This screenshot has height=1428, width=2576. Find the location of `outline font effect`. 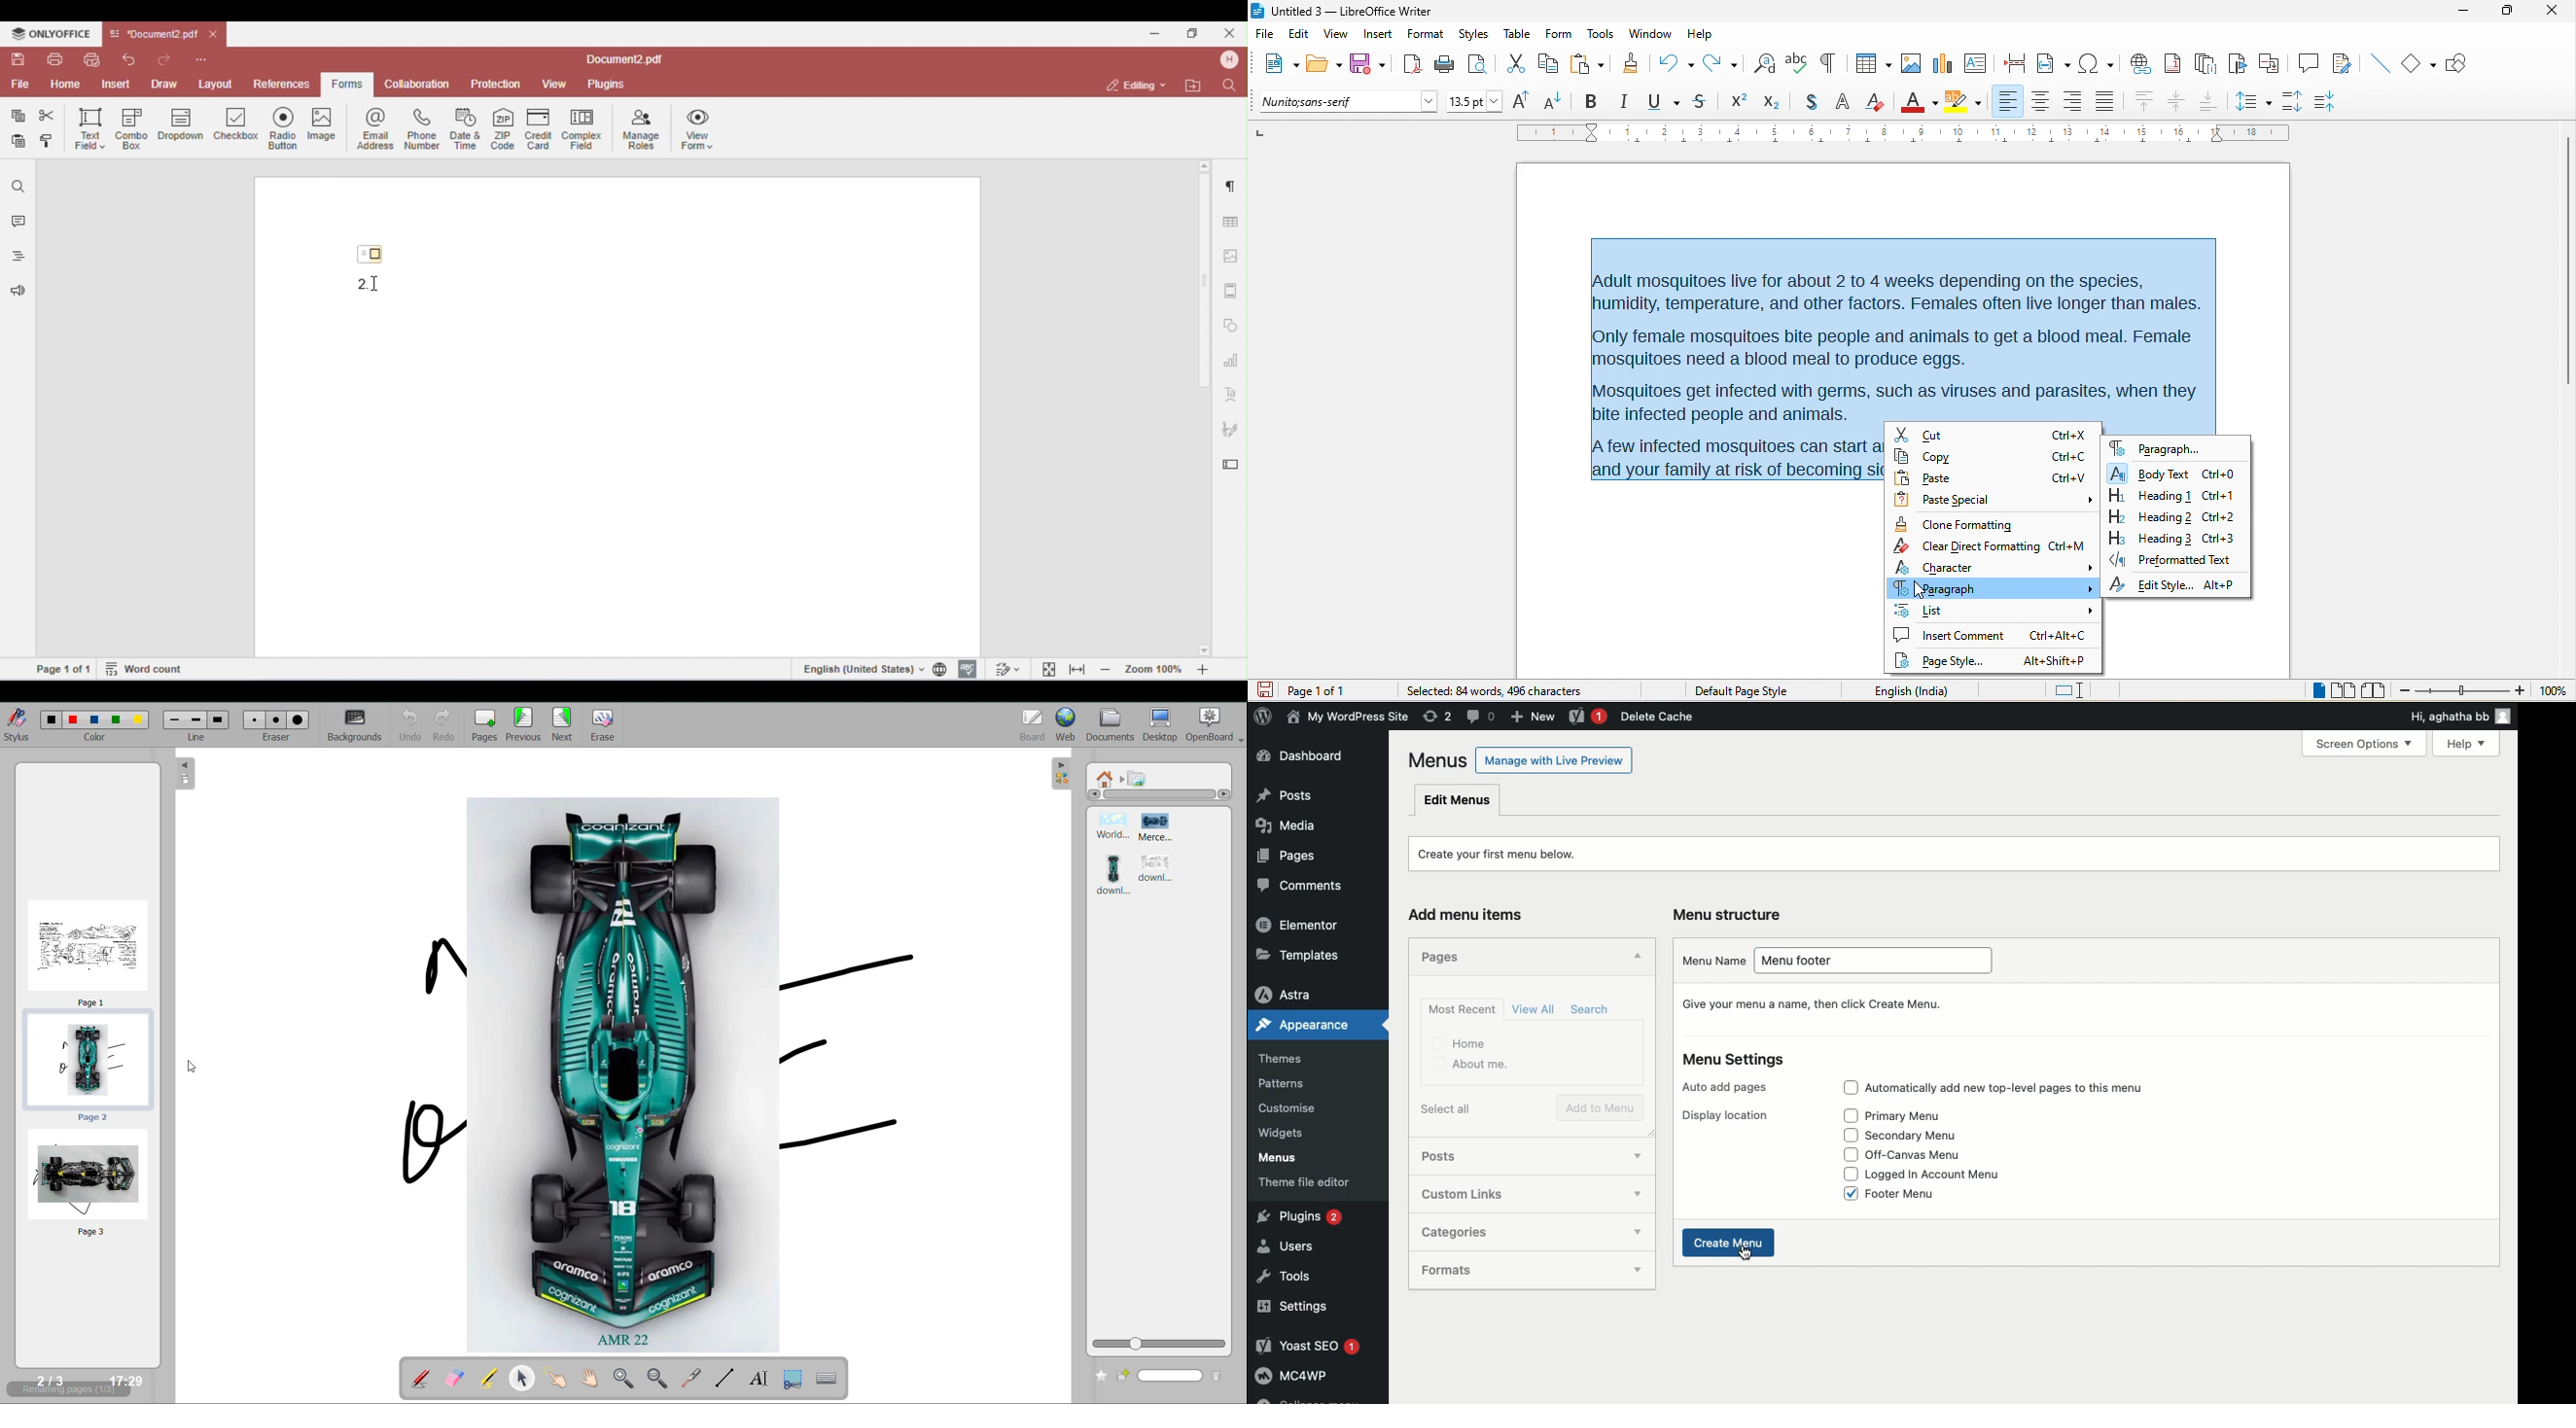

outline font effect is located at coordinates (1844, 103).